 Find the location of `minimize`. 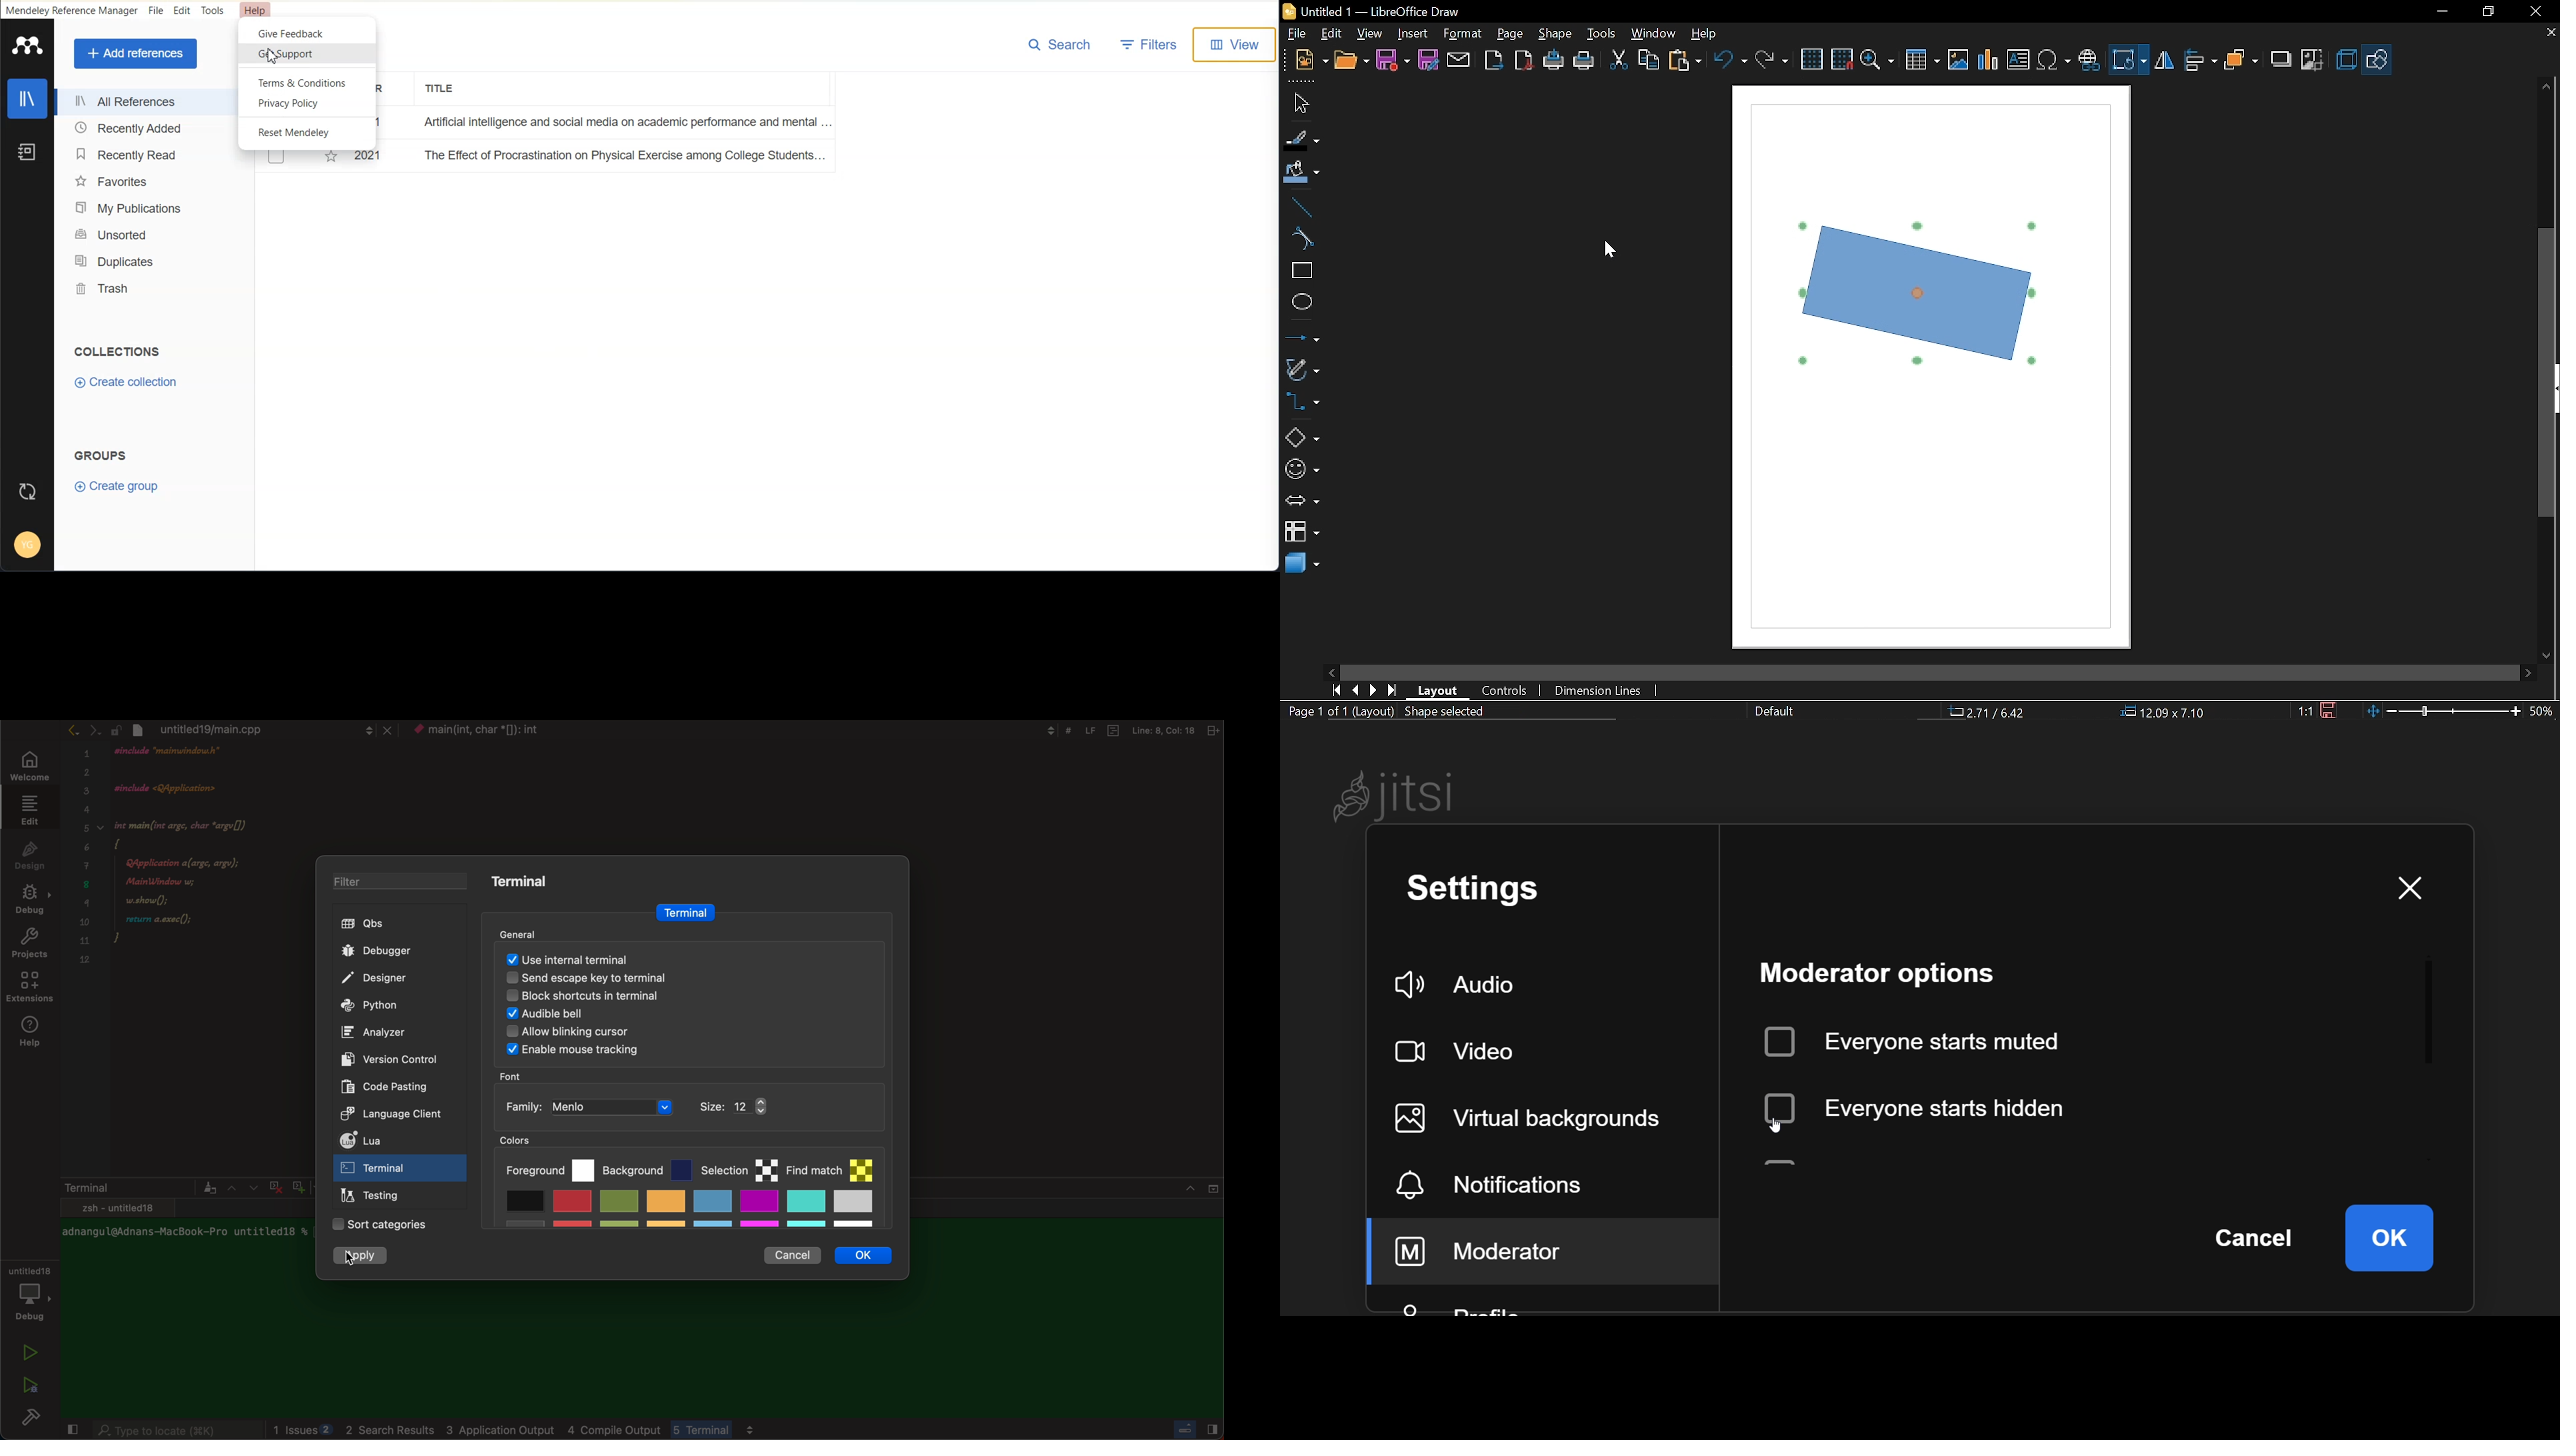

minimize is located at coordinates (2441, 12).